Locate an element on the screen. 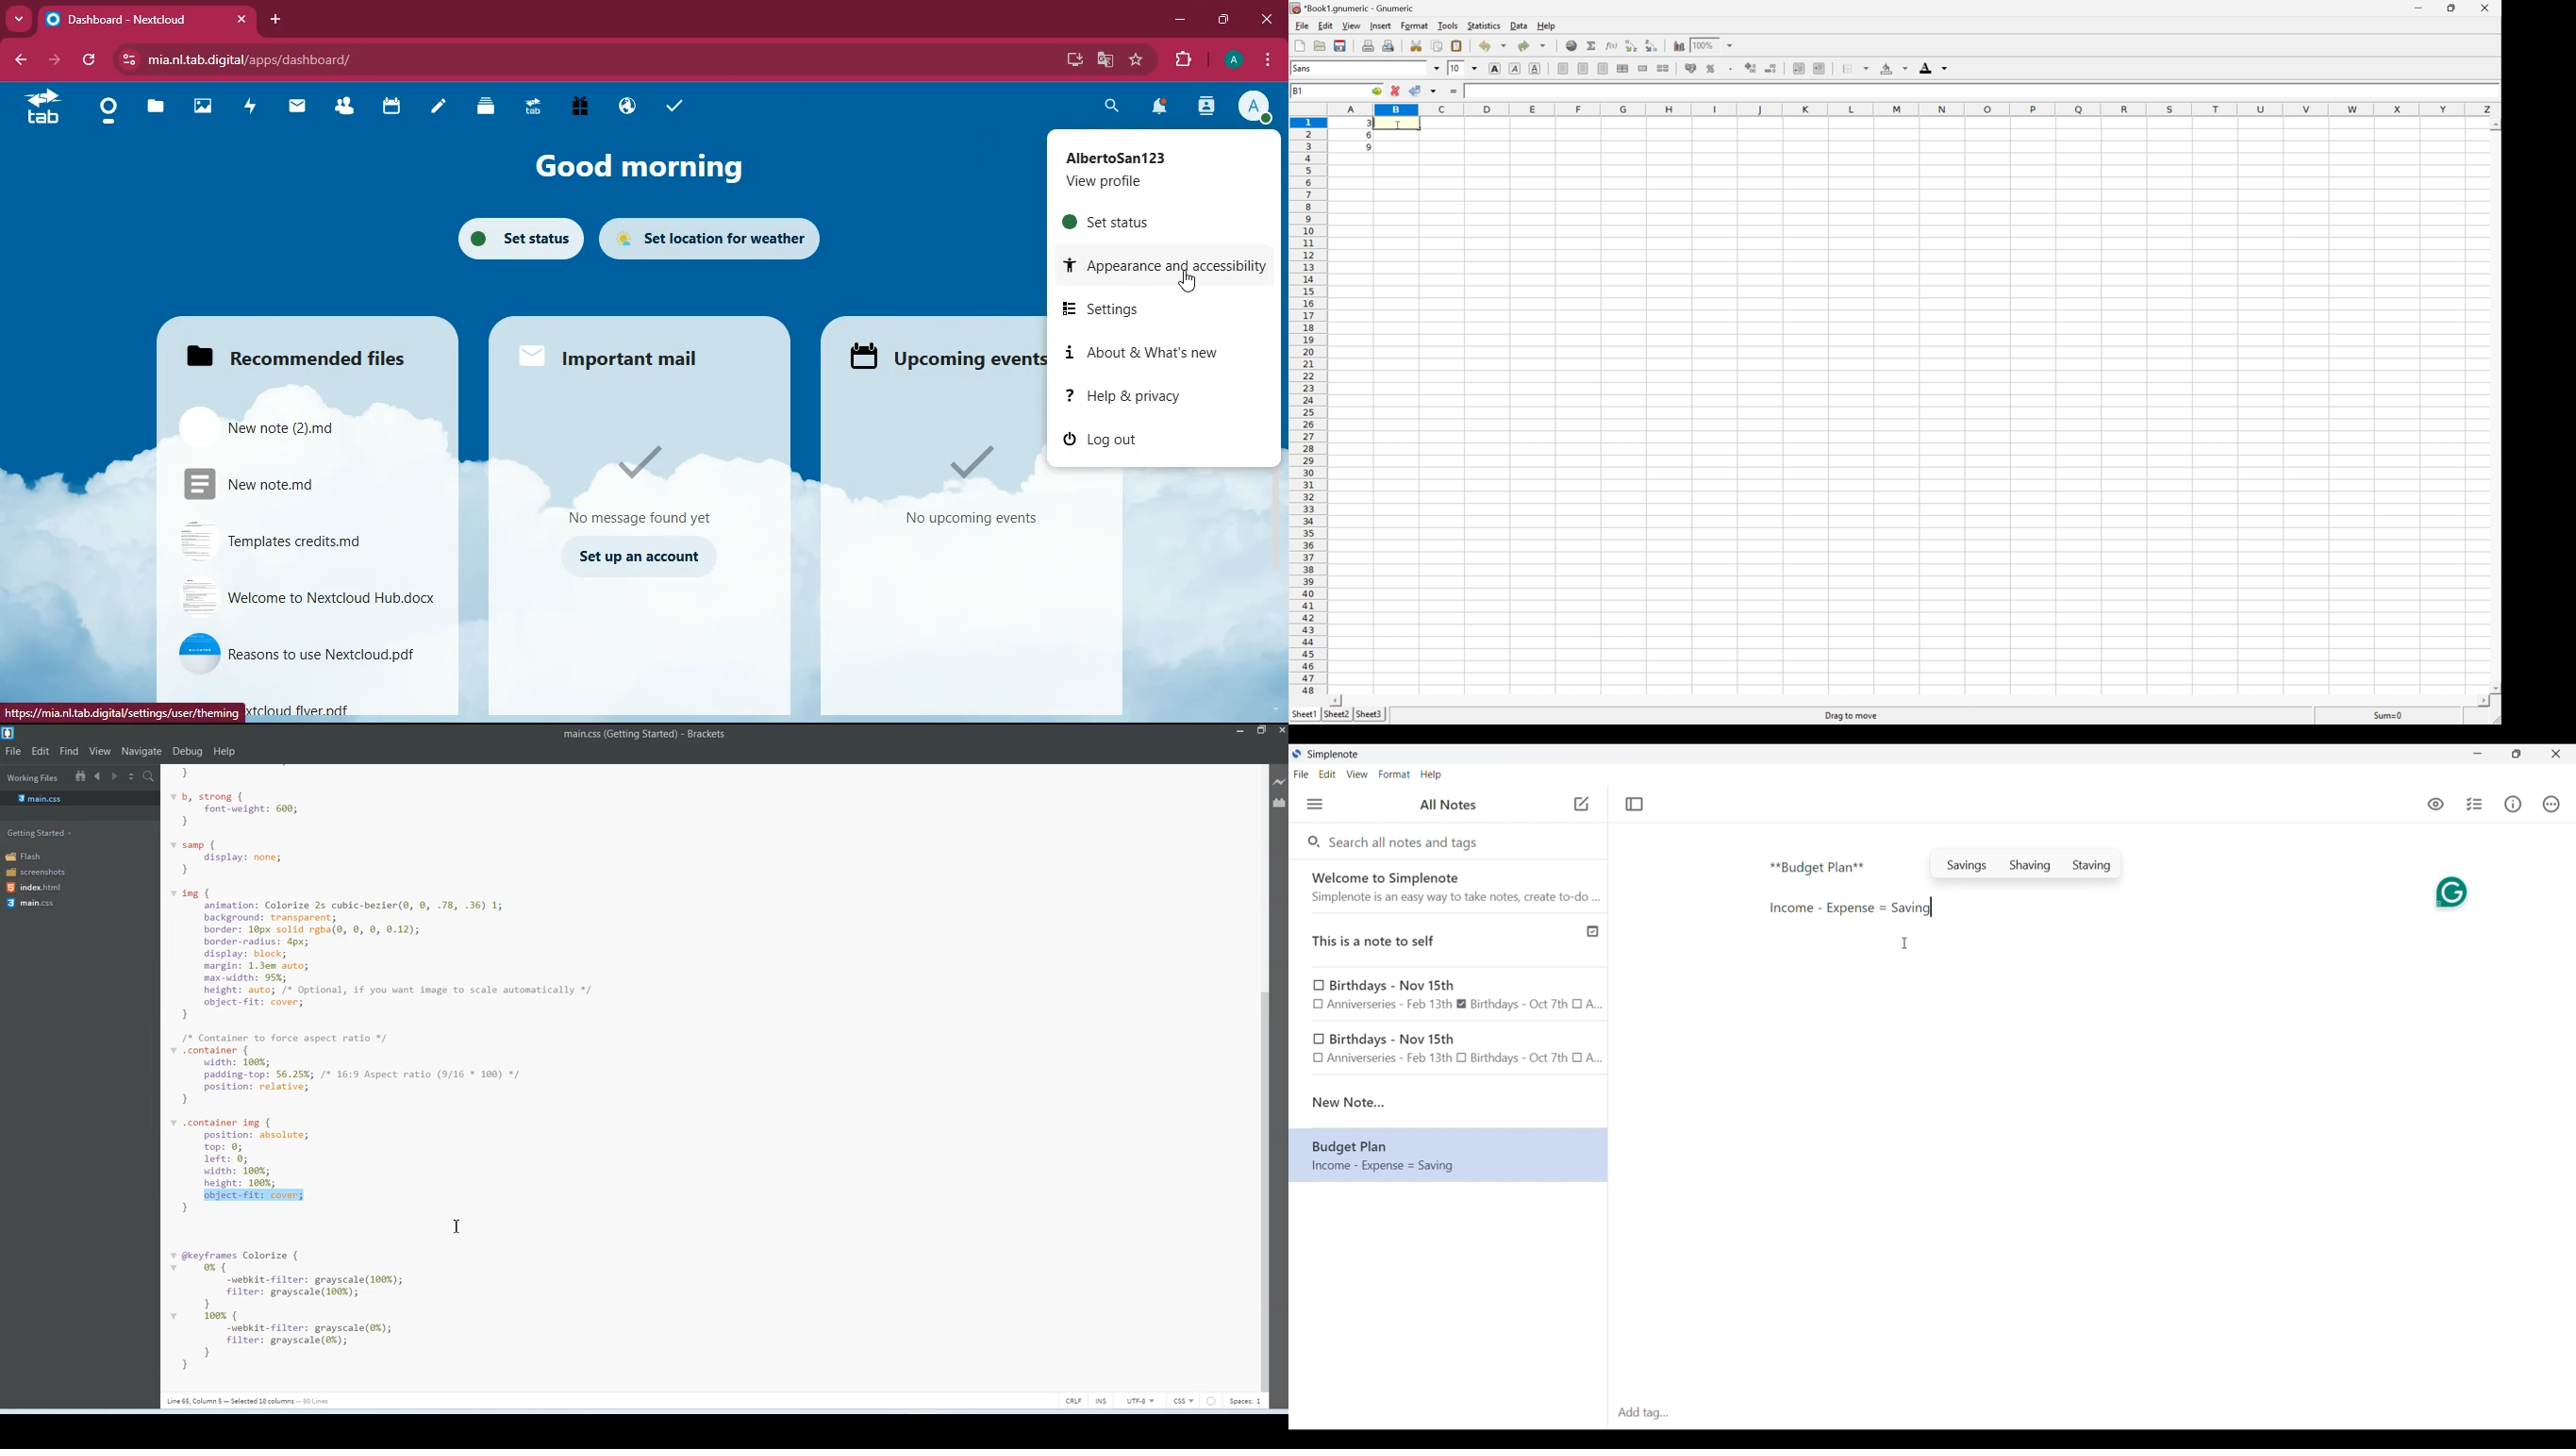 This screenshot has width=2576, height=1456. minimize is located at coordinates (1182, 23).